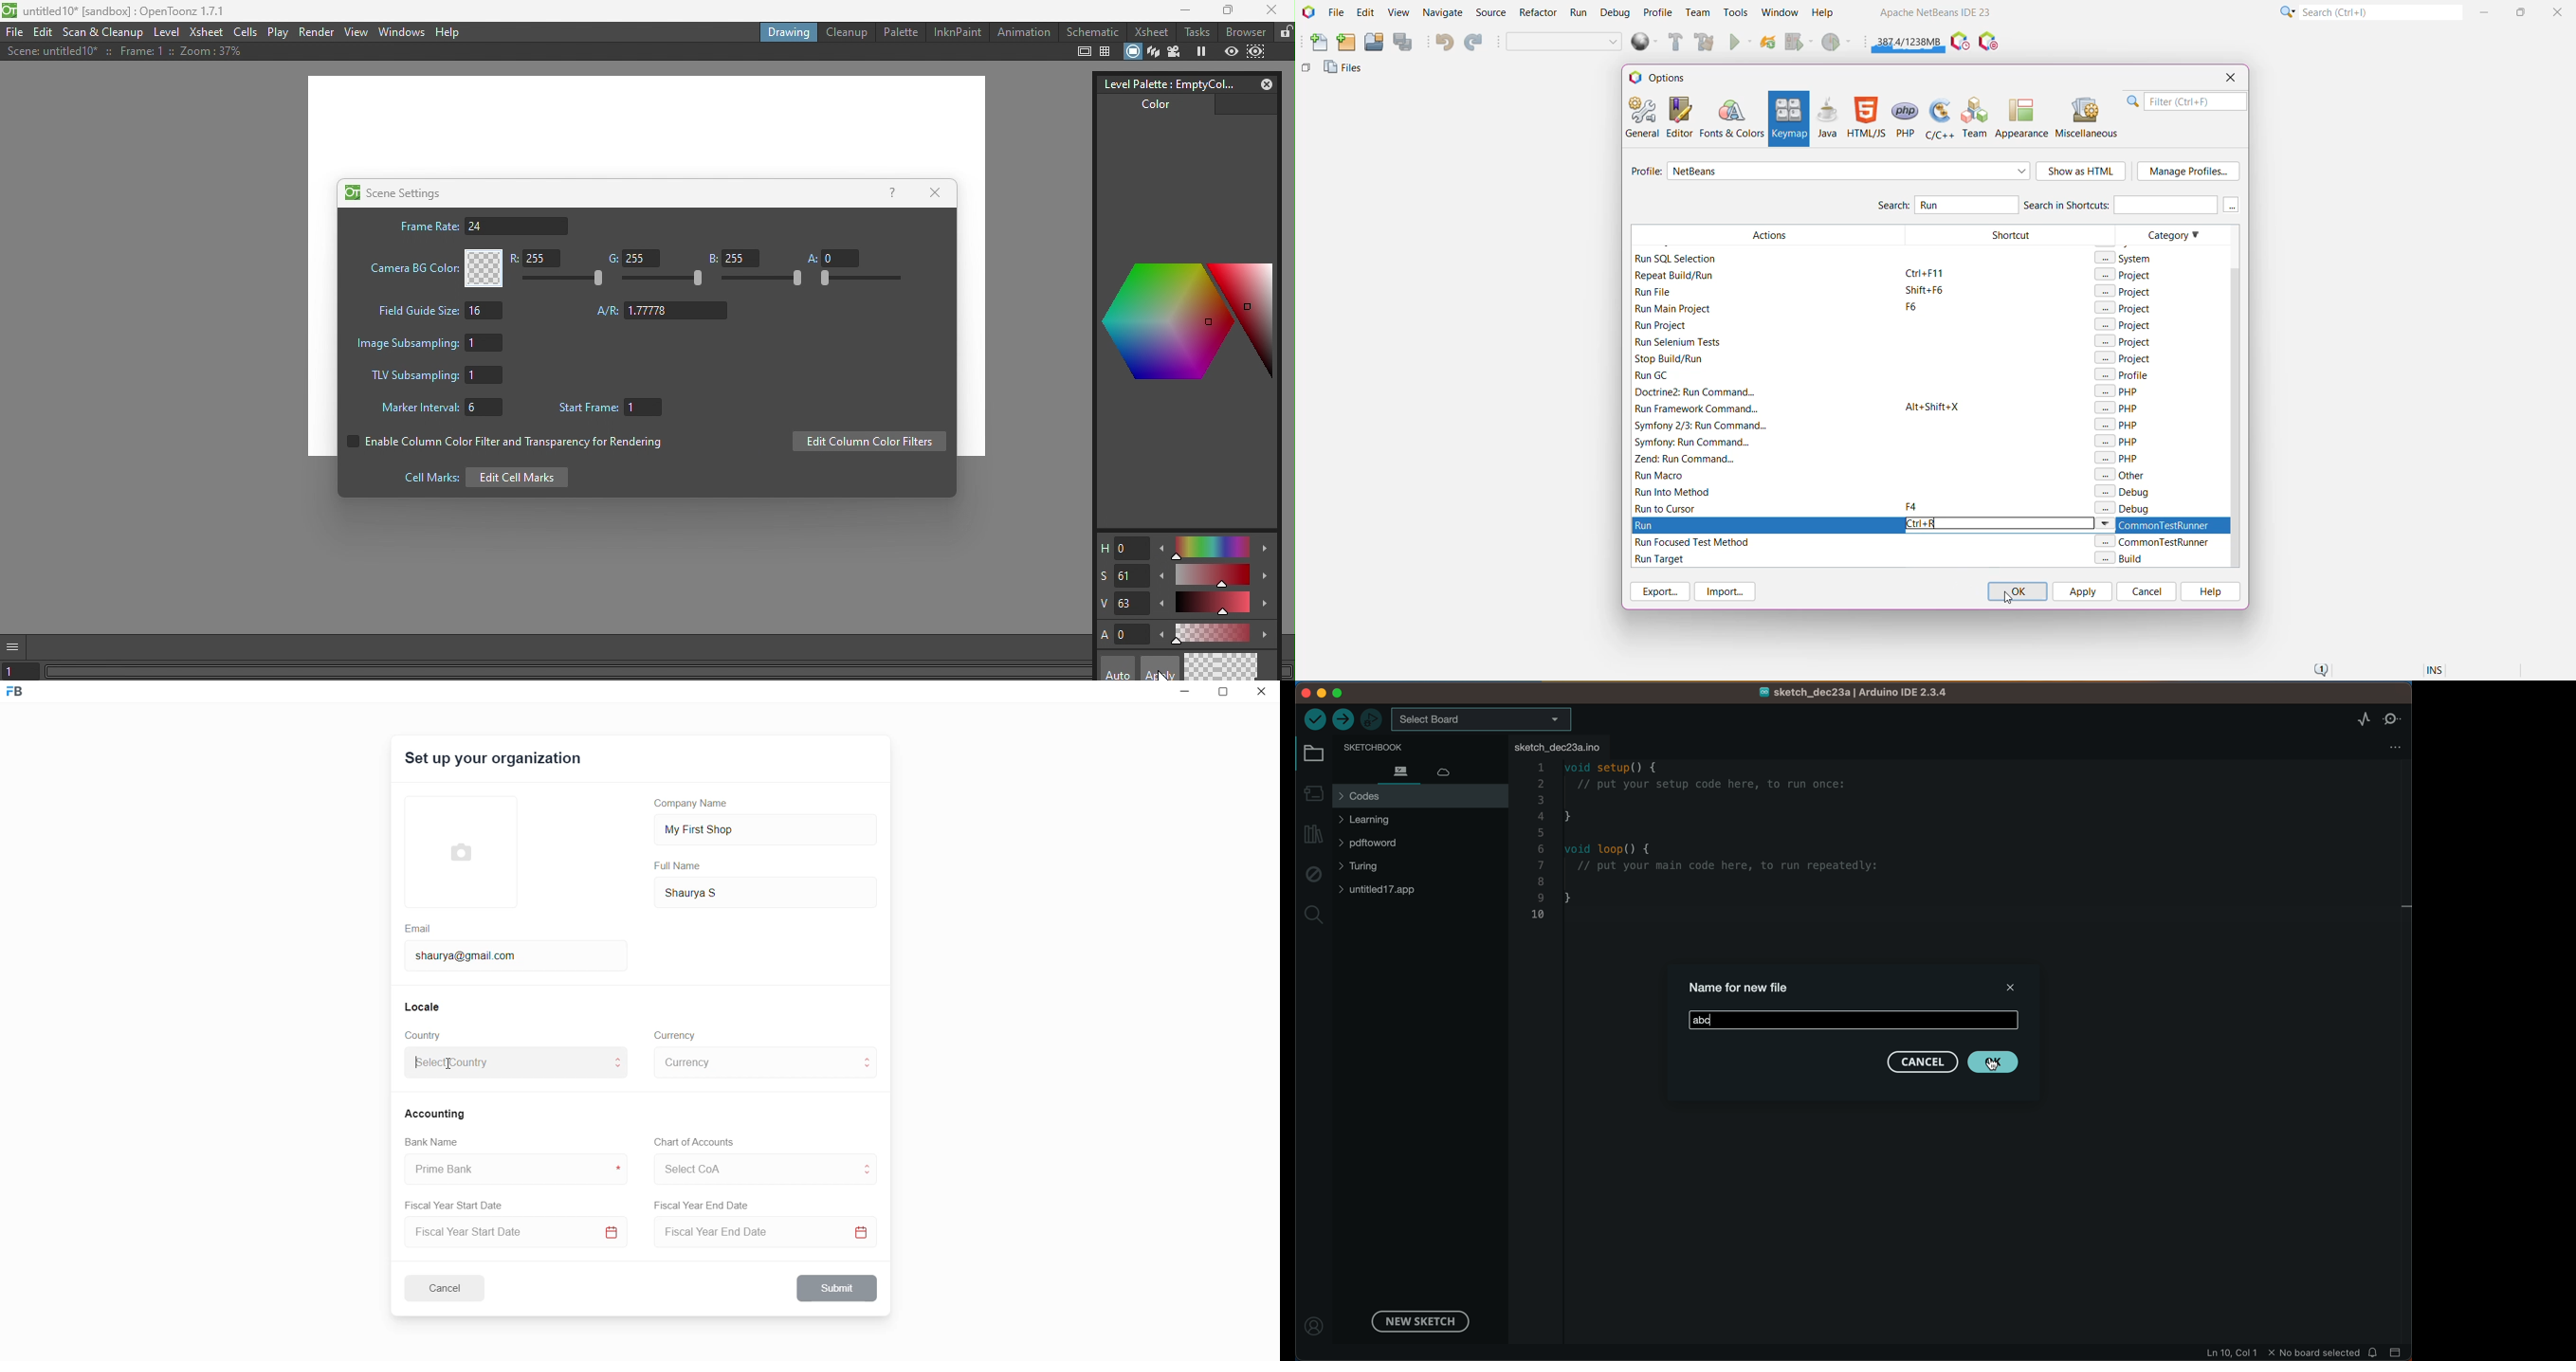 The width and height of the screenshot is (2576, 1372). I want to click on Frame rate, so click(483, 226).